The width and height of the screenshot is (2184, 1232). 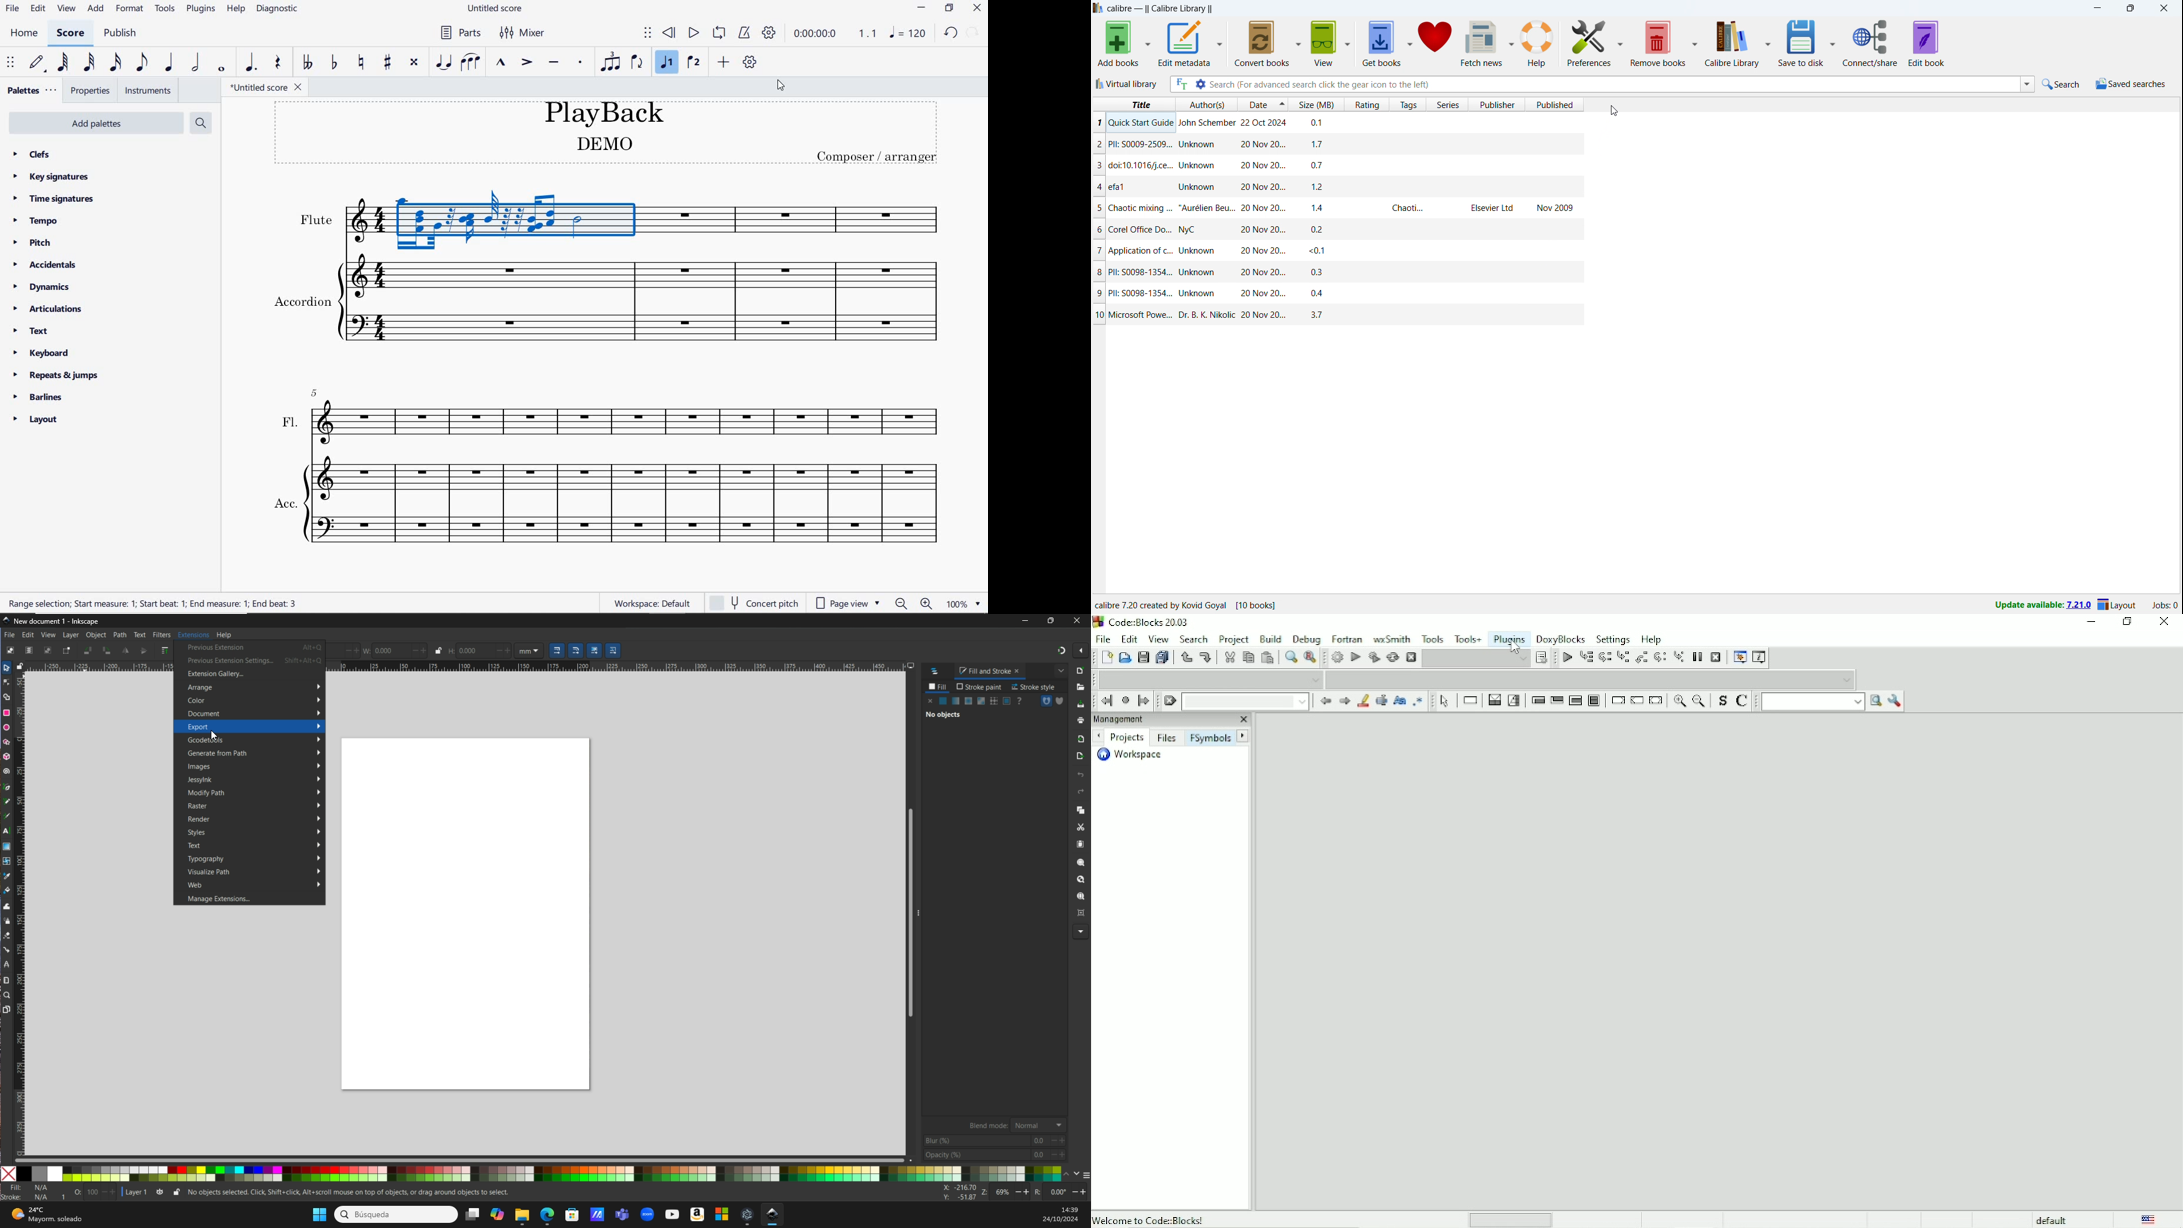 What do you see at coordinates (2042, 605) in the screenshot?
I see `update` at bounding box center [2042, 605].